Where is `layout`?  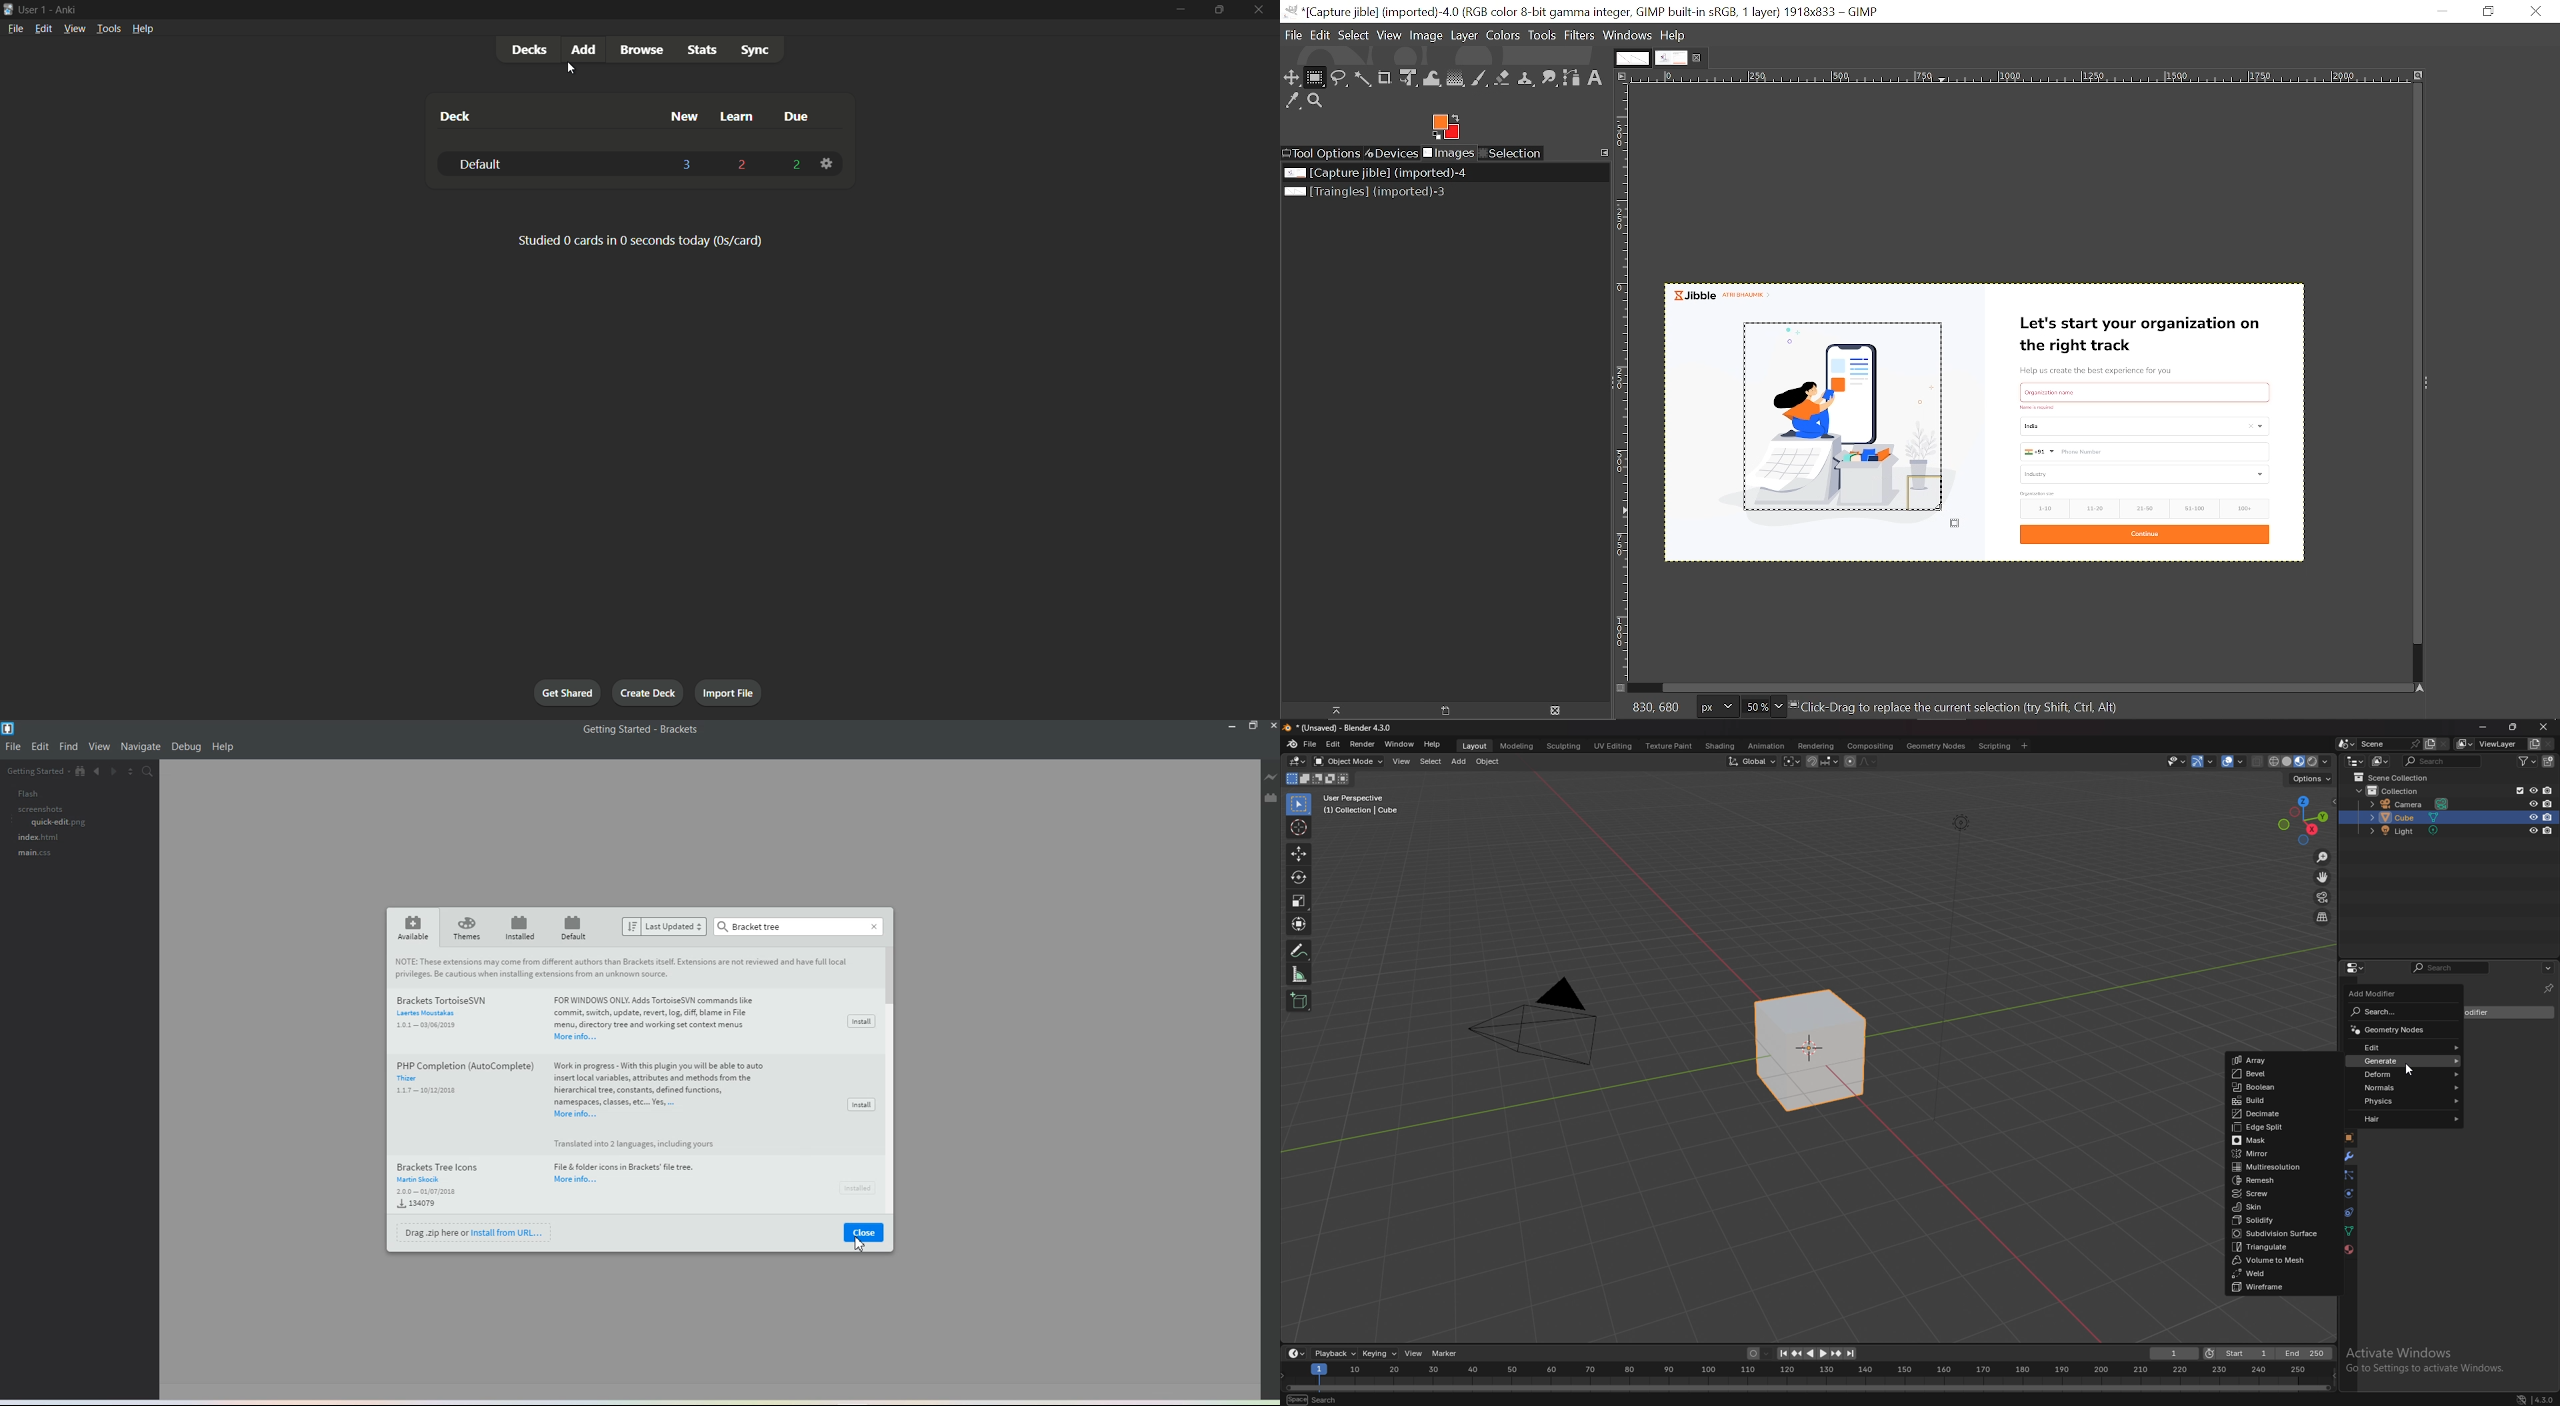 layout is located at coordinates (1475, 745).